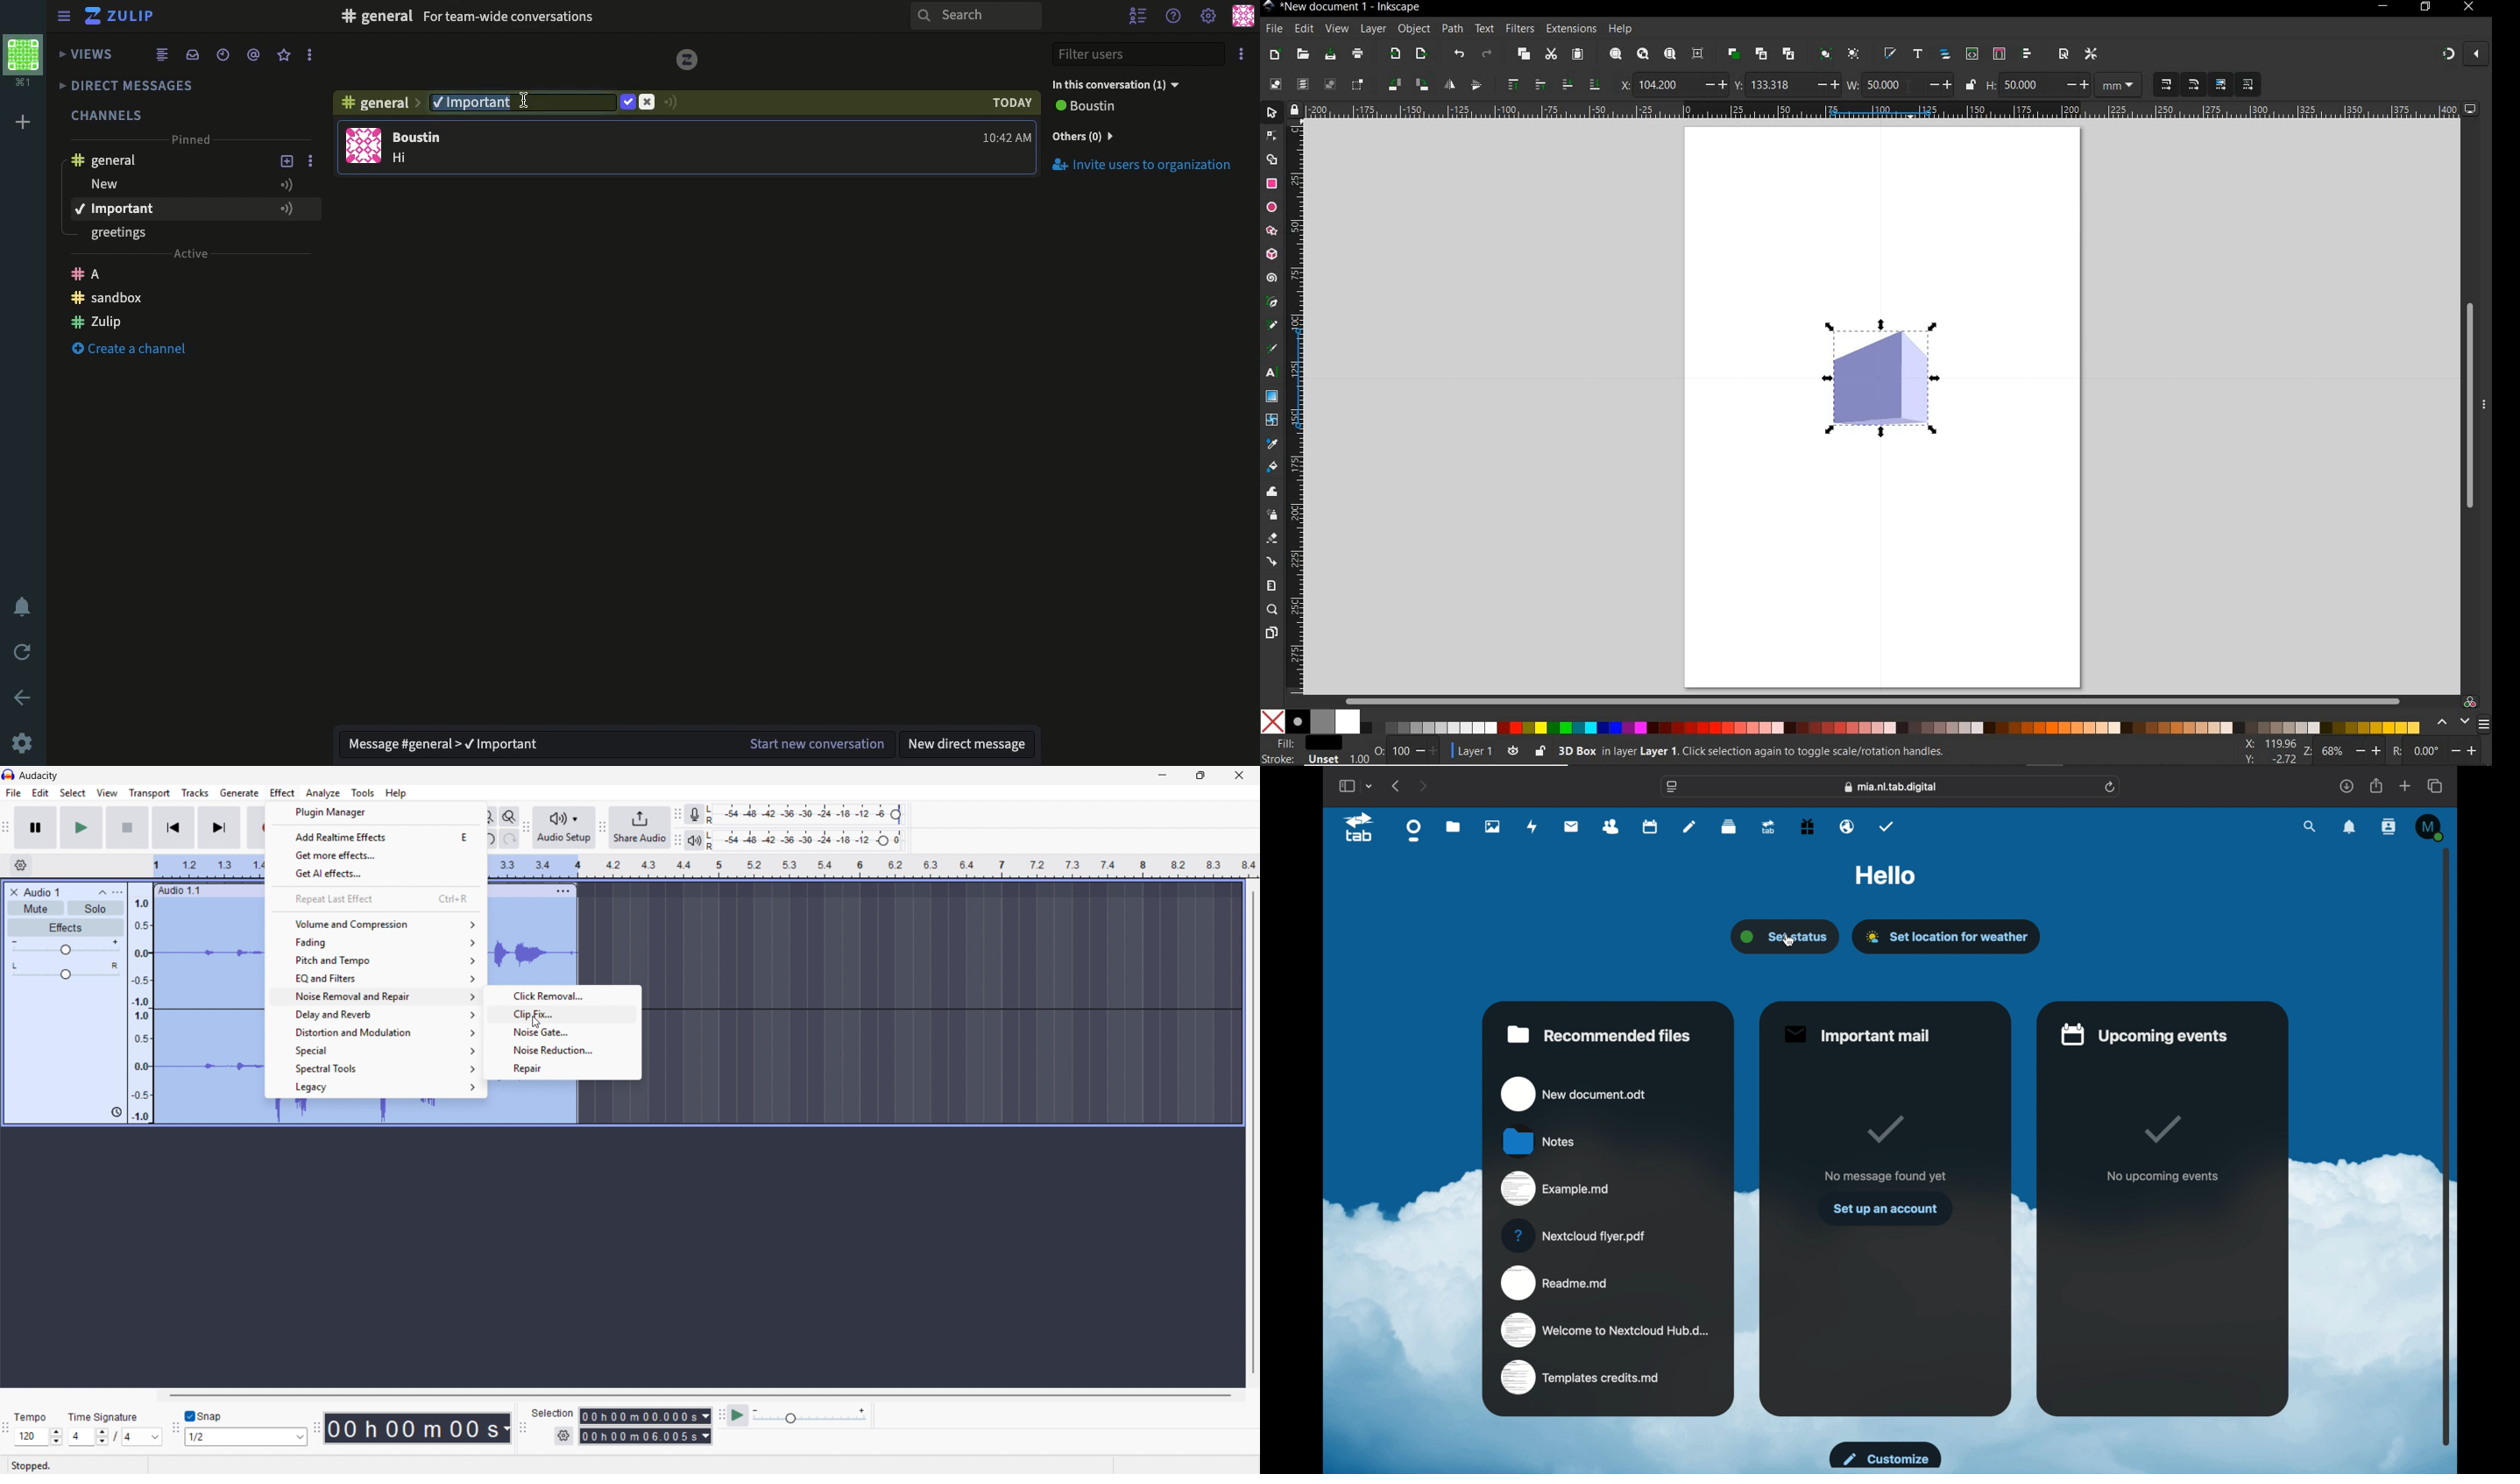 The width and height of the screenshot is (2520, 1484). Describe the element at coordinates (117, 893) in the screenshot. I see `Track control panel menu` at that location.